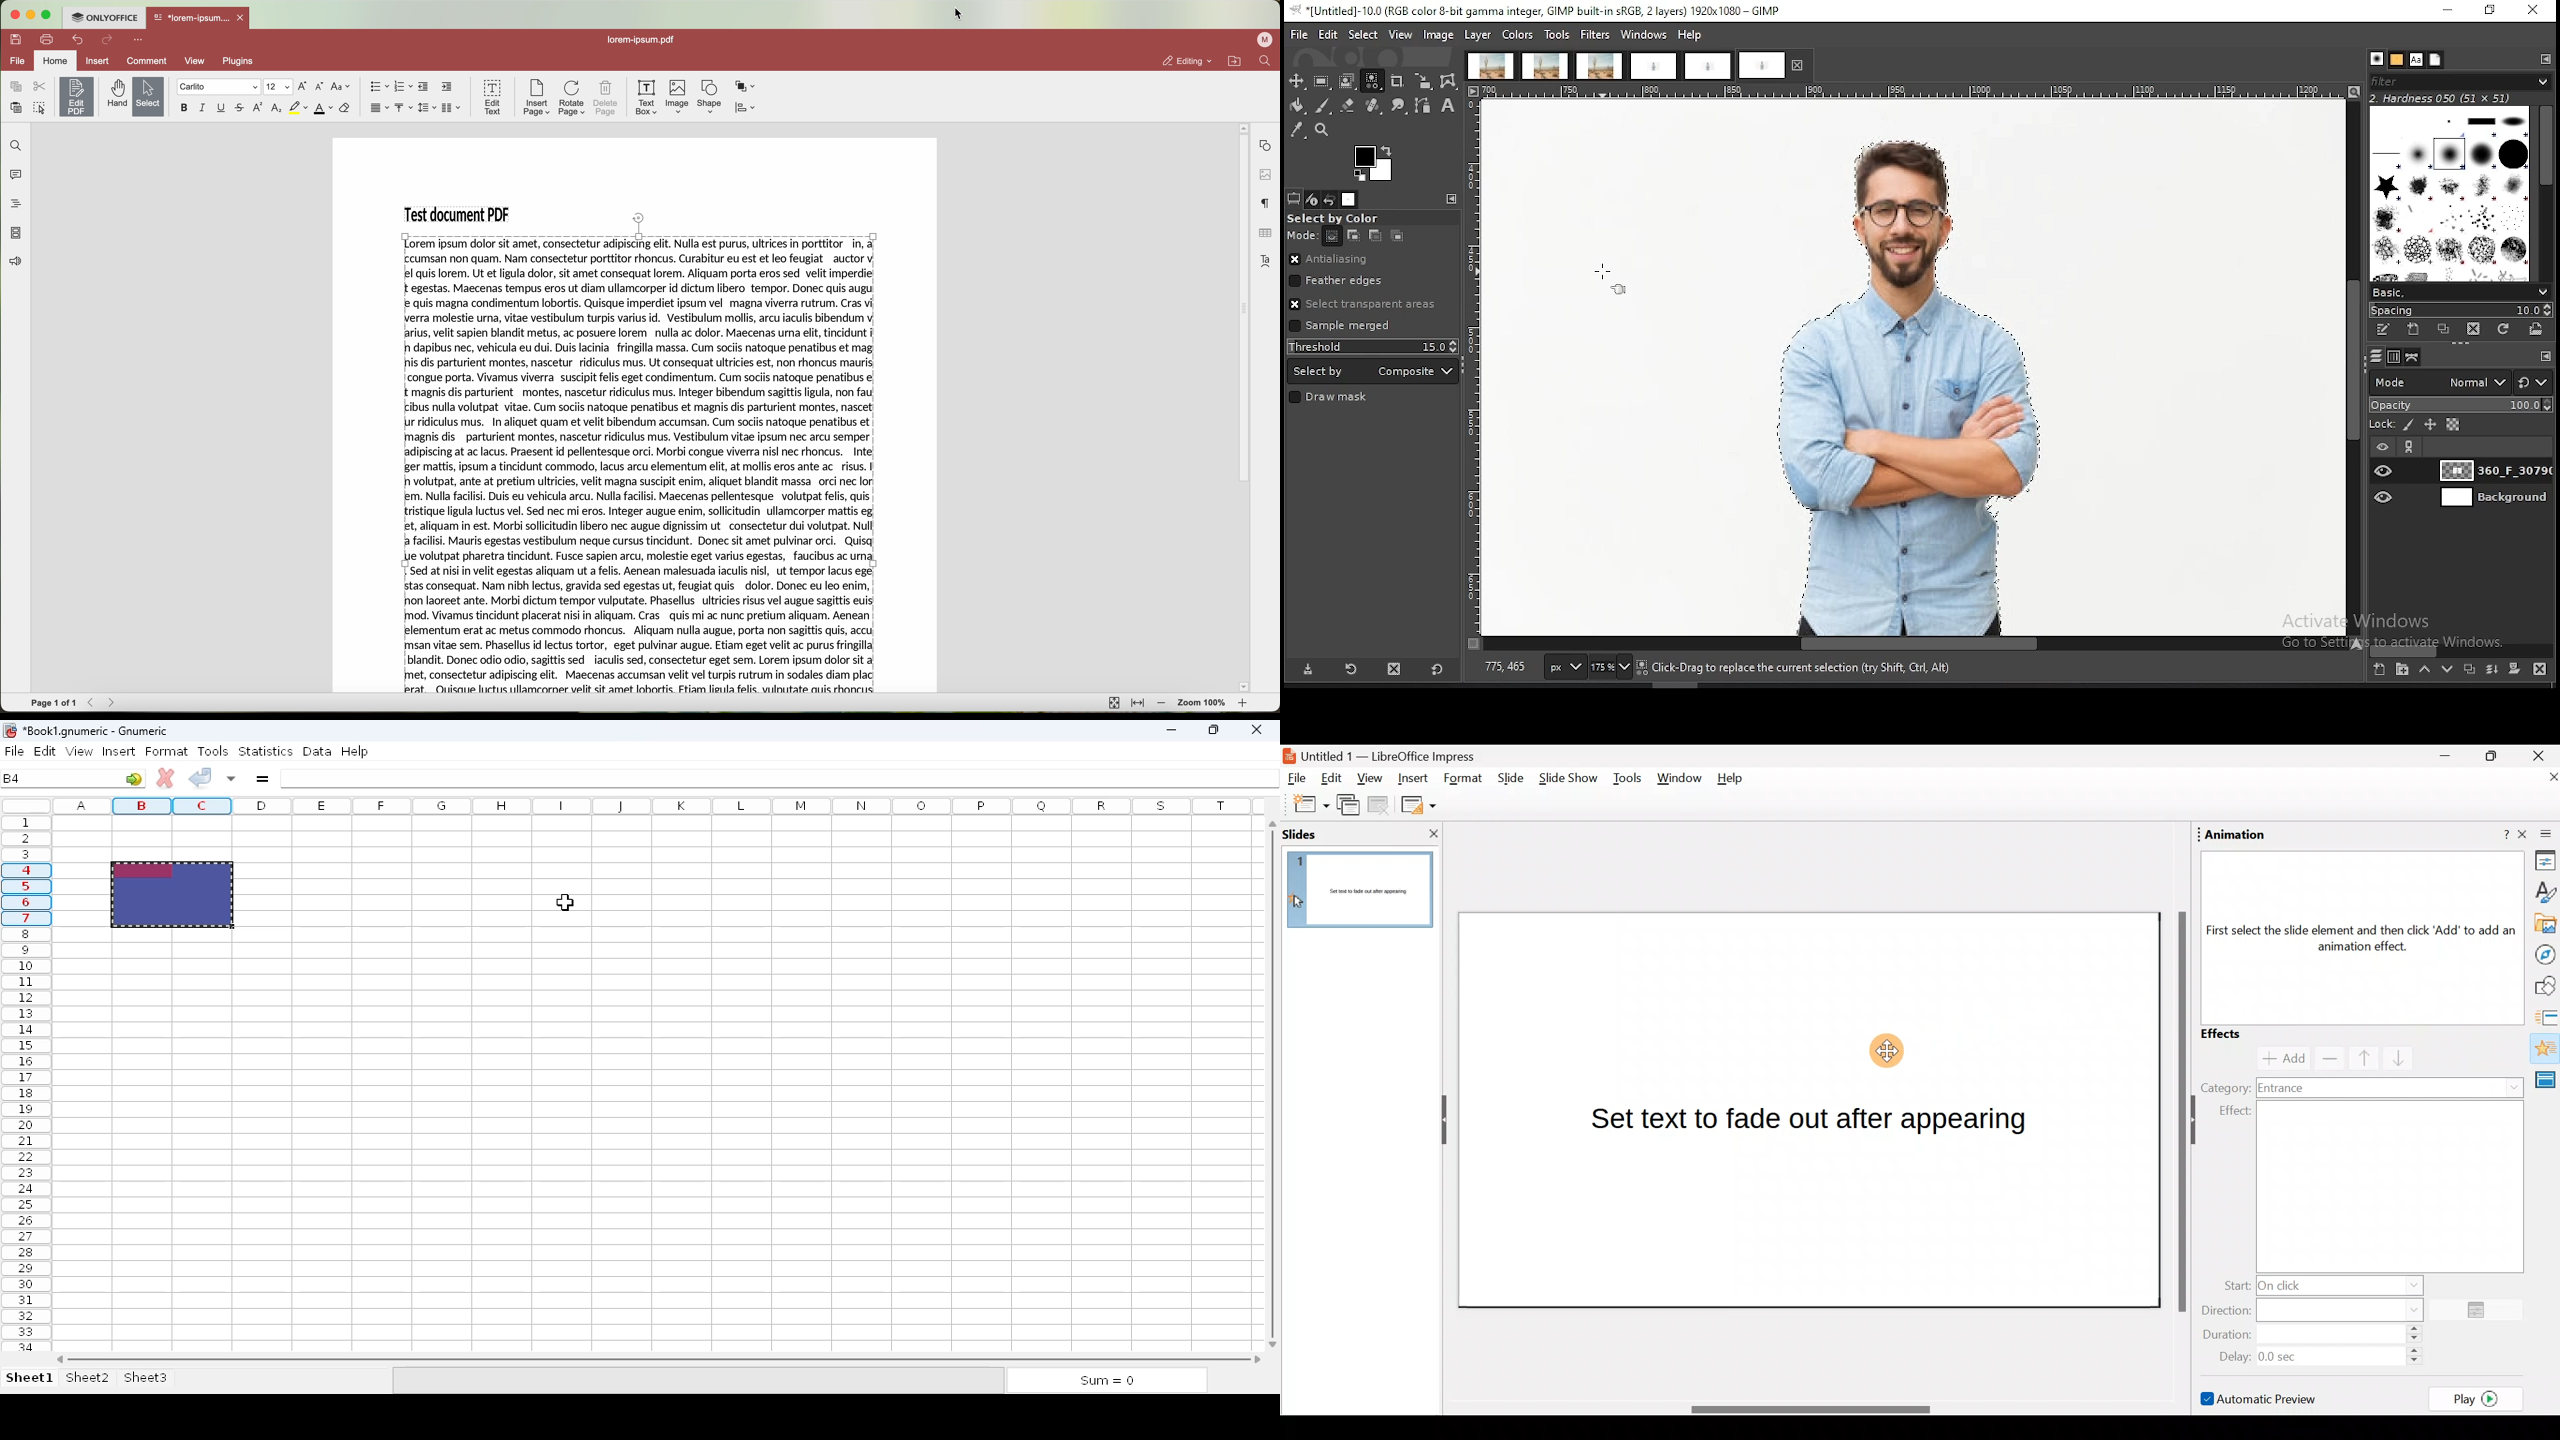 The image size is (2576, 1456). I want to click on Close slide pane, so click(1429, 833).